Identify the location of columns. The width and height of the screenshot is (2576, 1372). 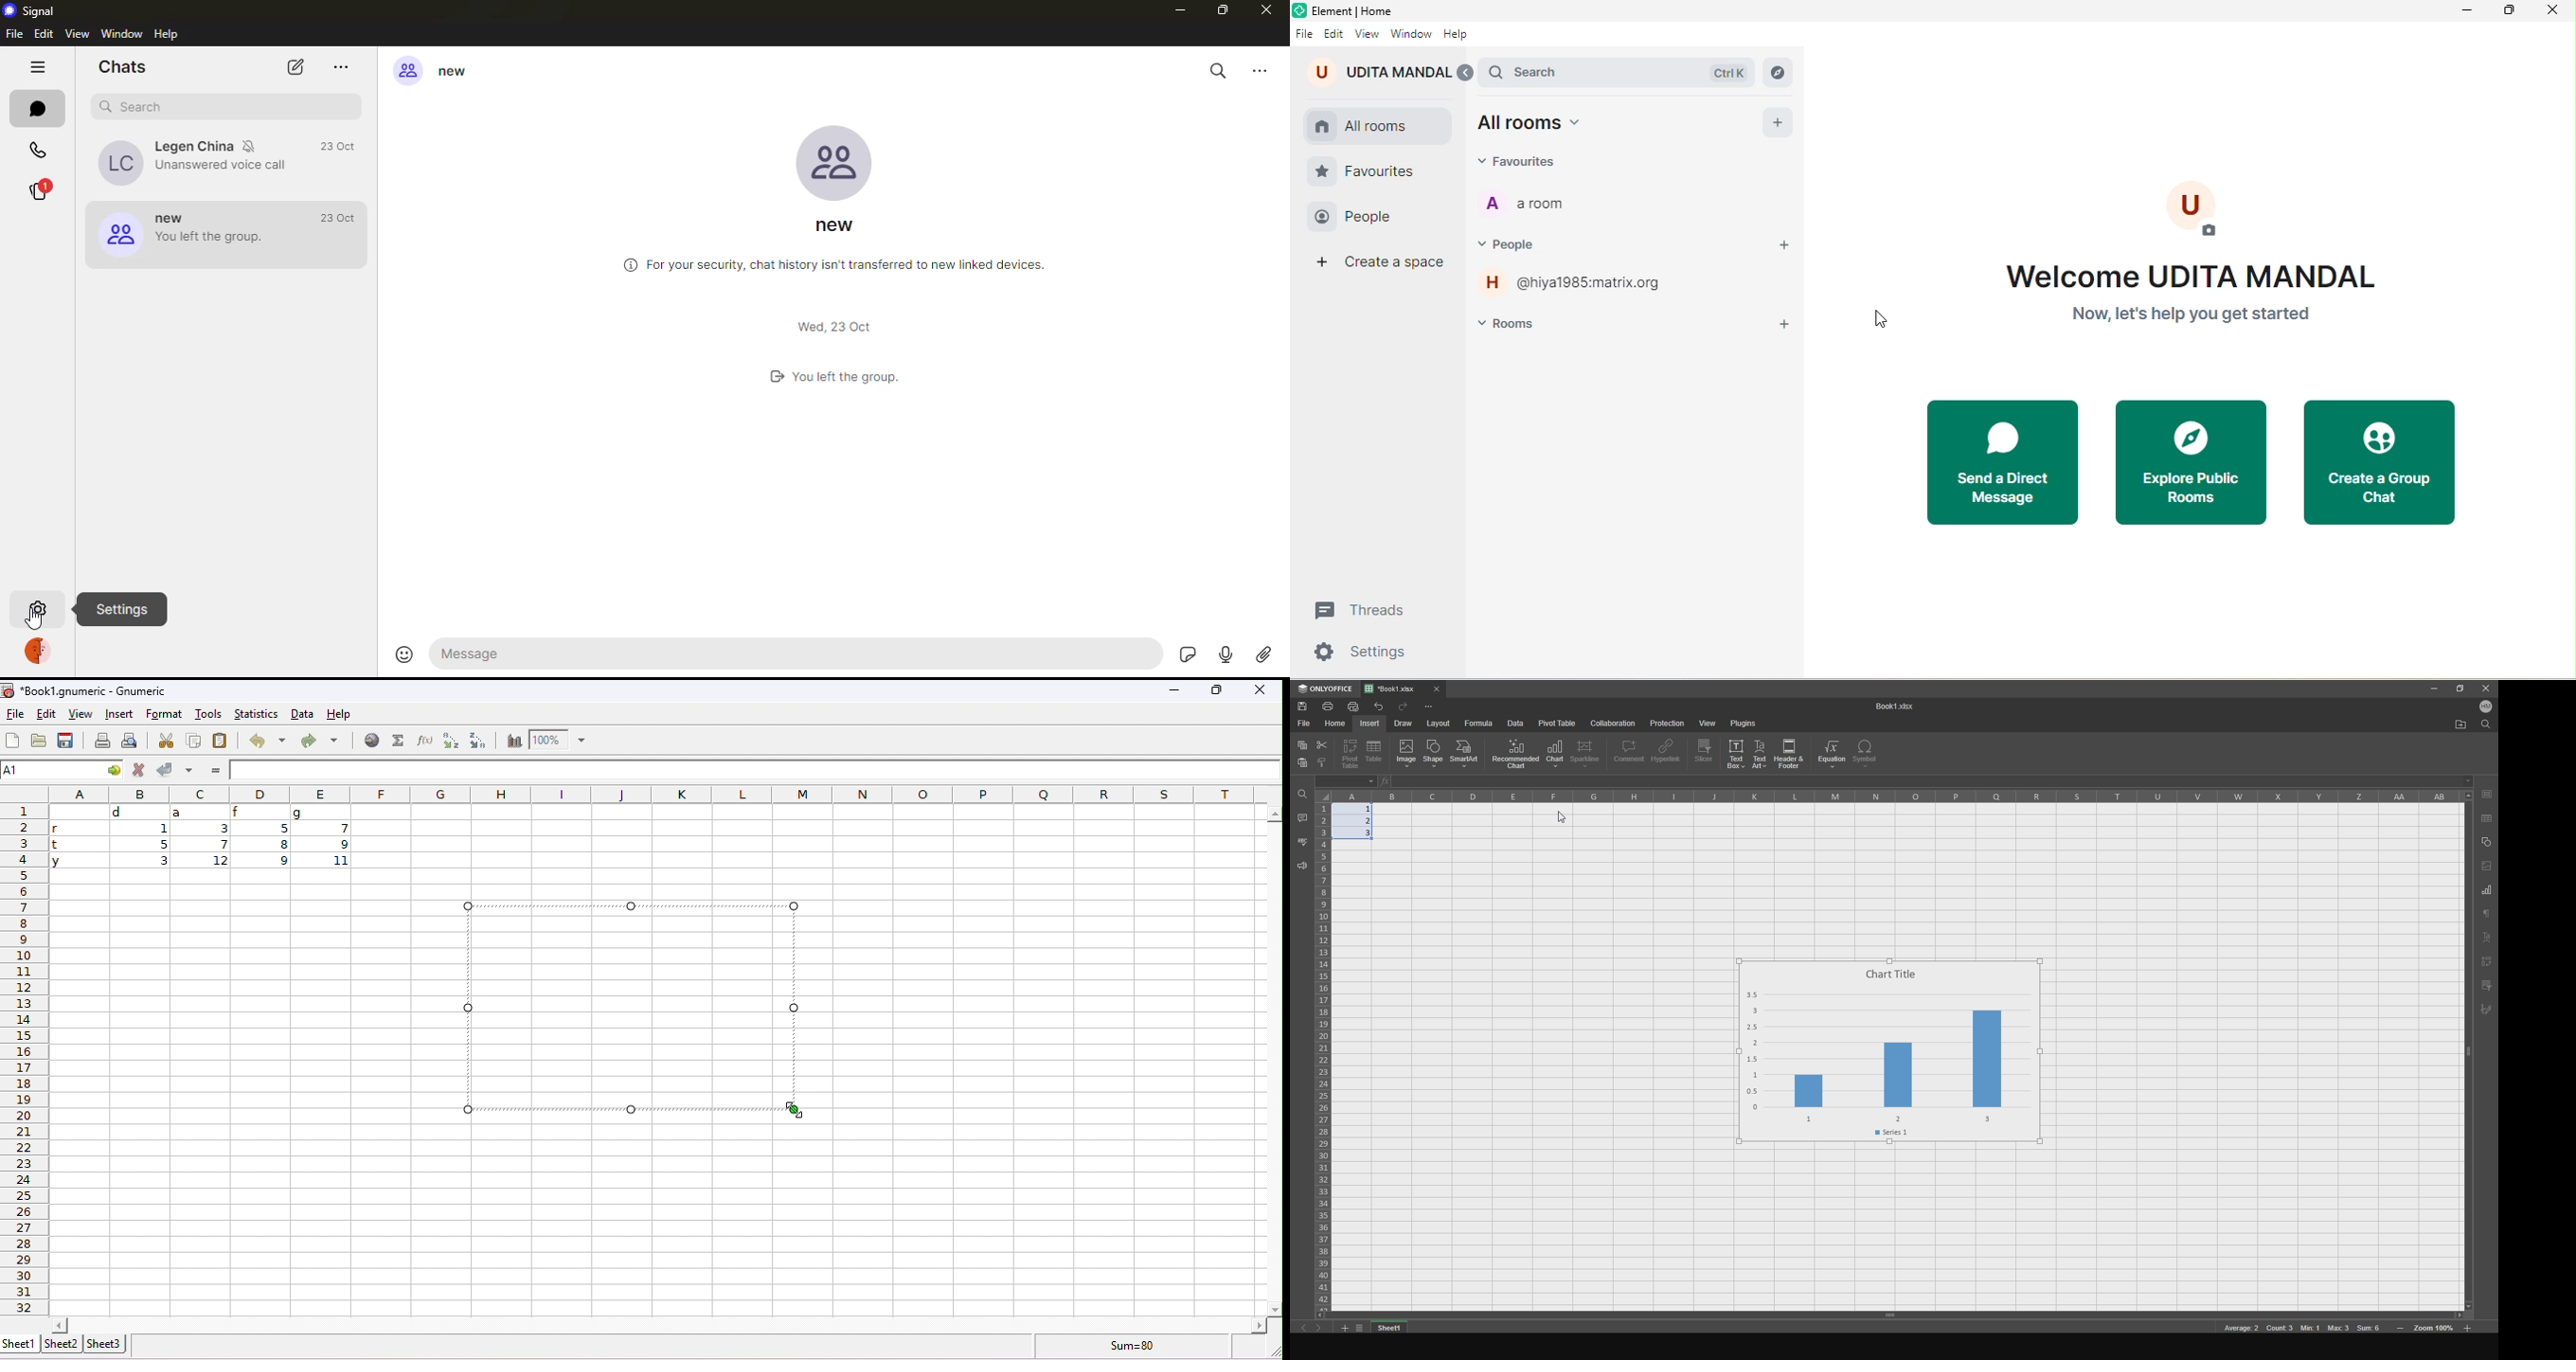
(1899, 796).